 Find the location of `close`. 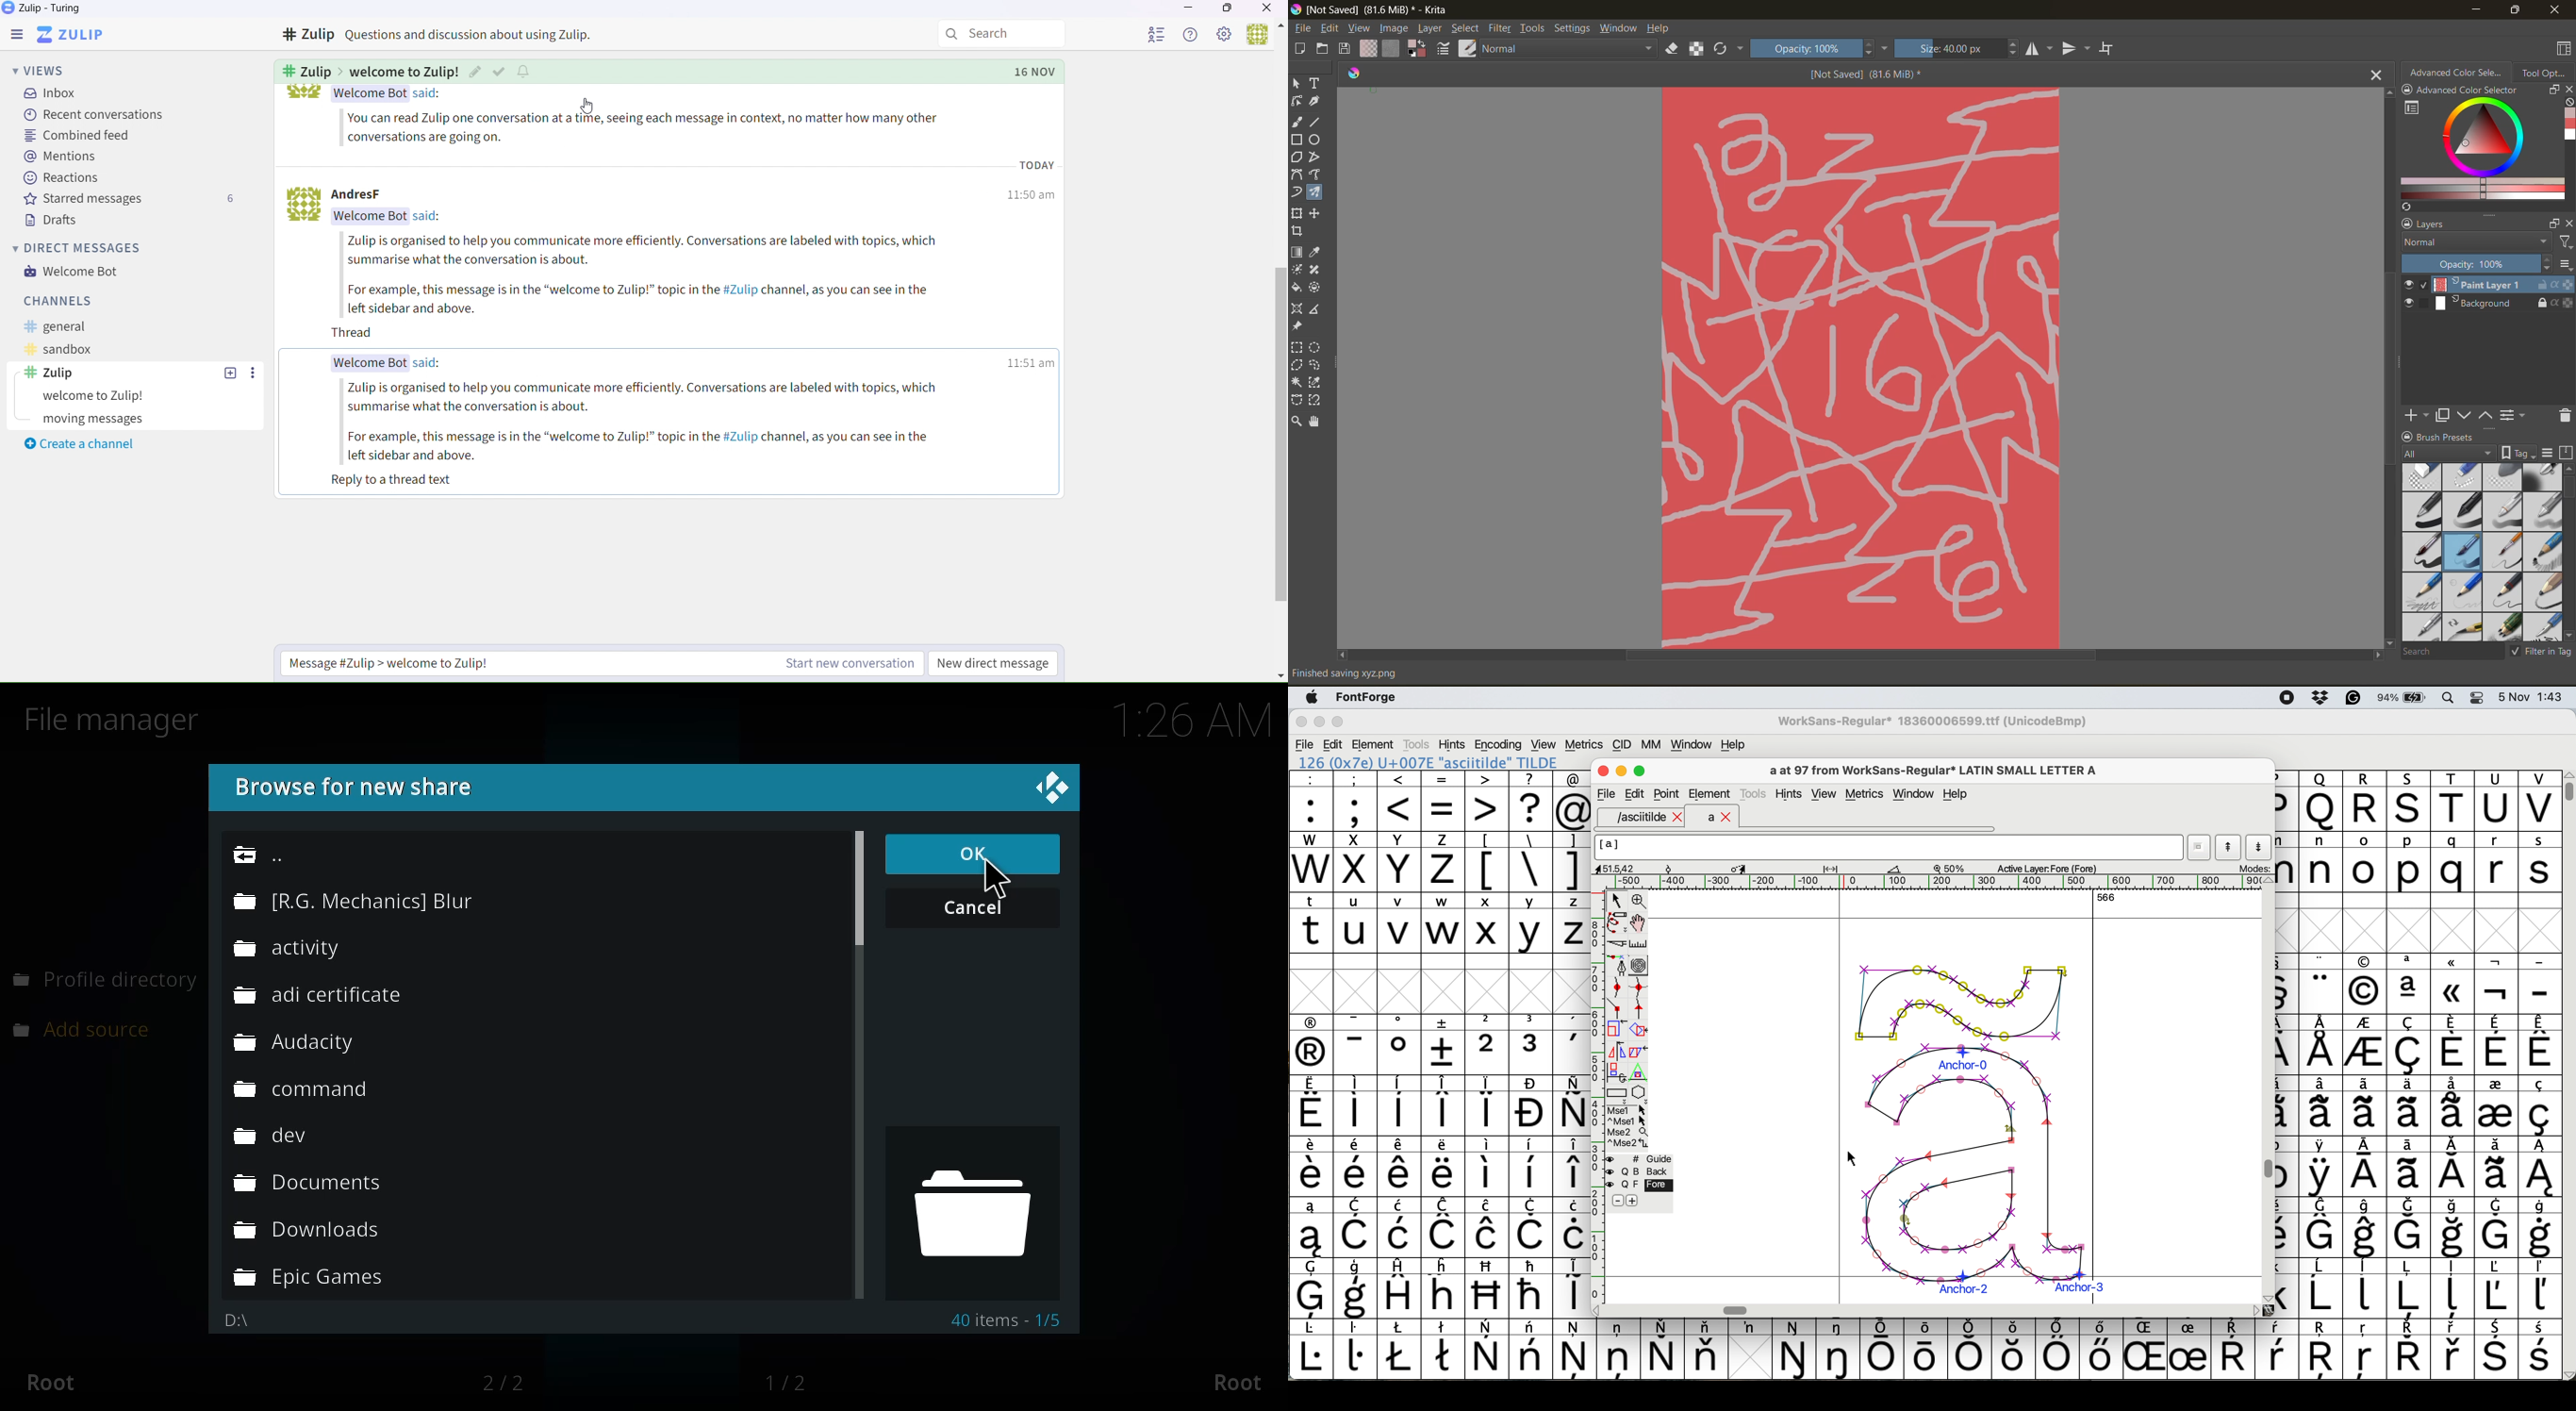

close is located at coordinates (1062, 788).